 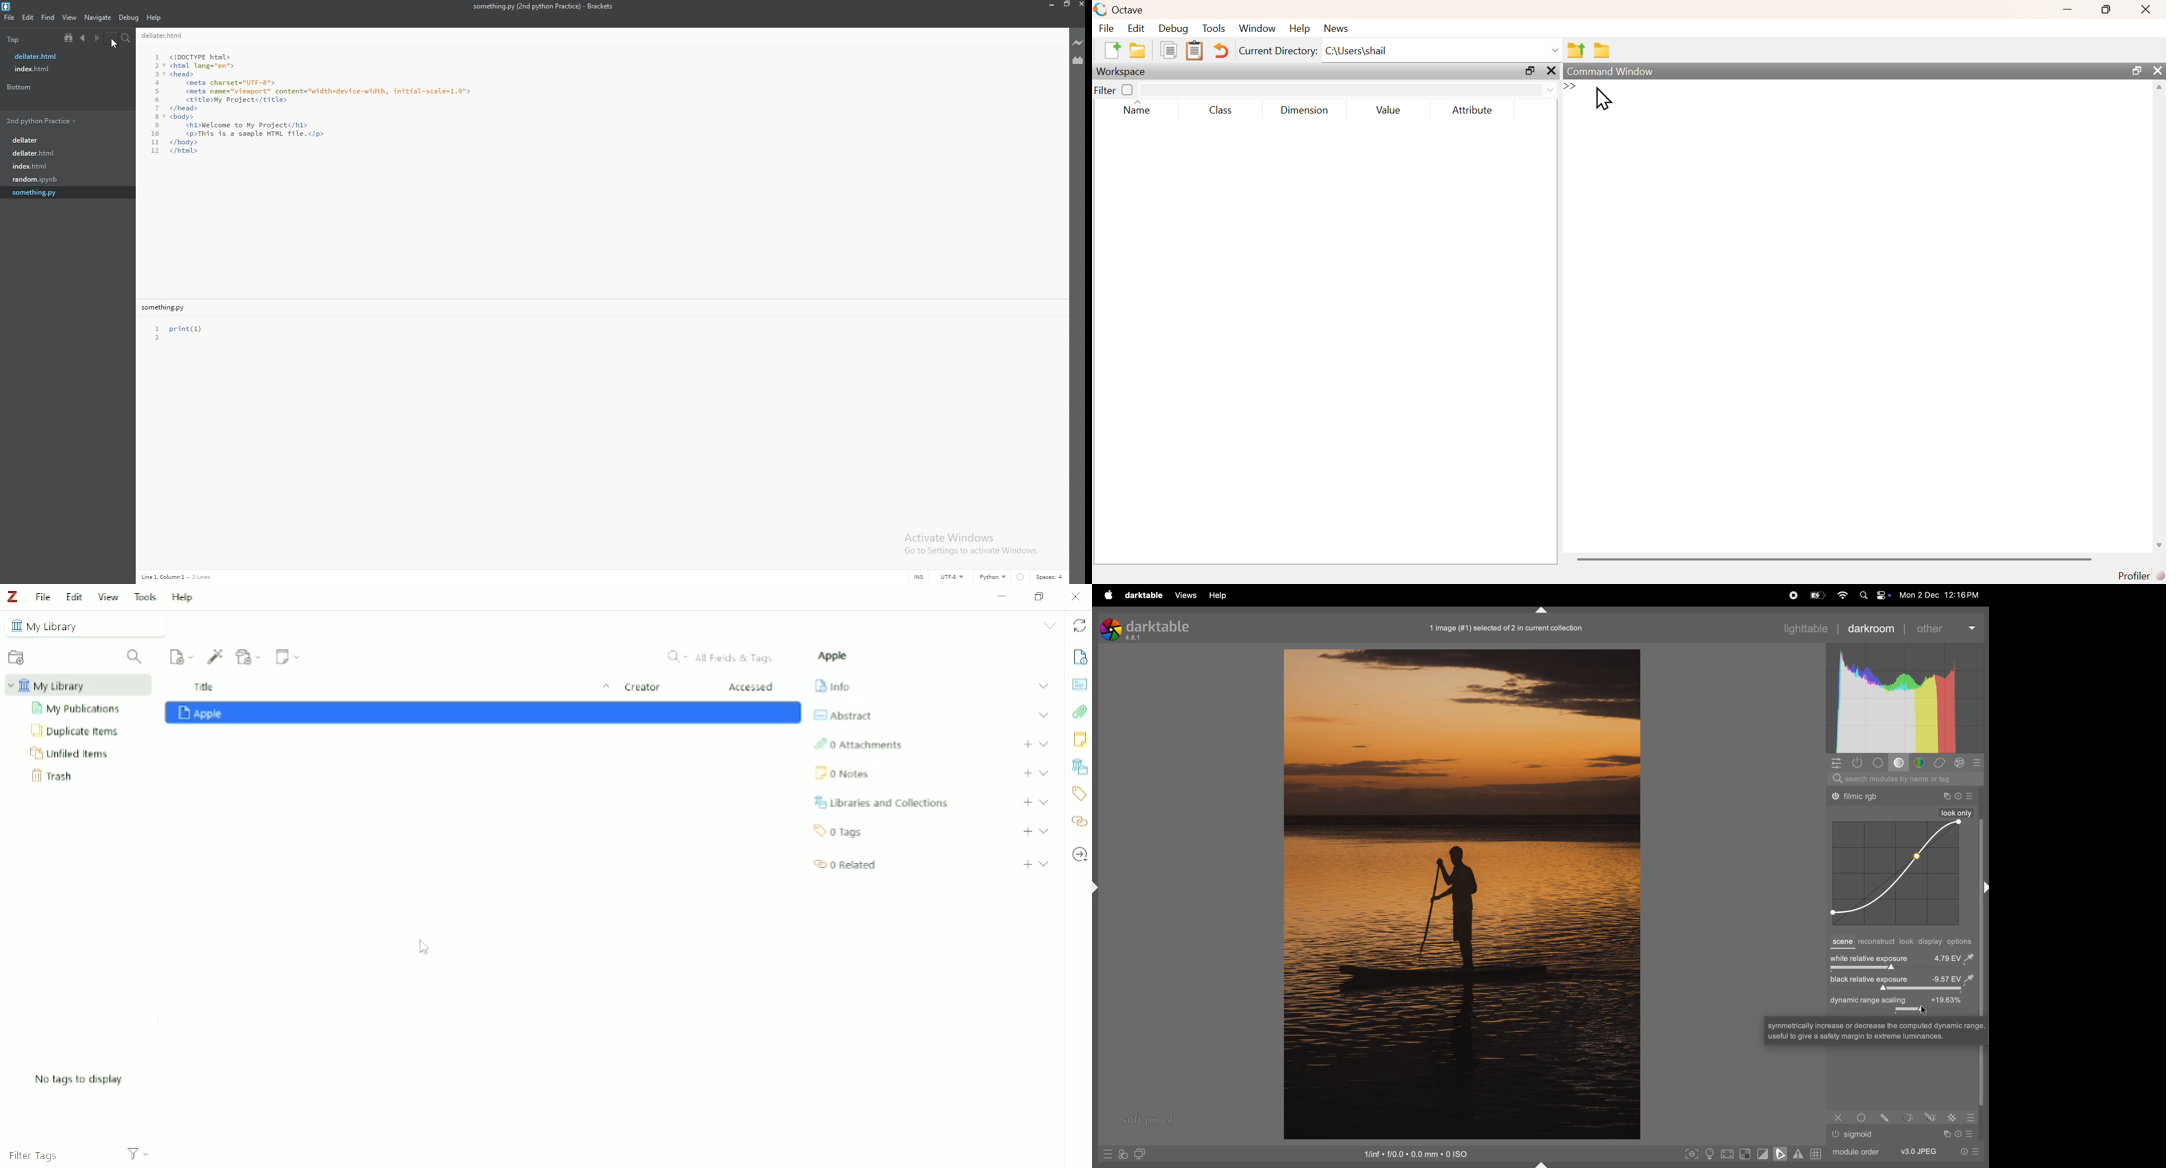 What do you see at coordinates (1945, 627) in the screenshot?
I see `other` at bounding box center [1945, 627].